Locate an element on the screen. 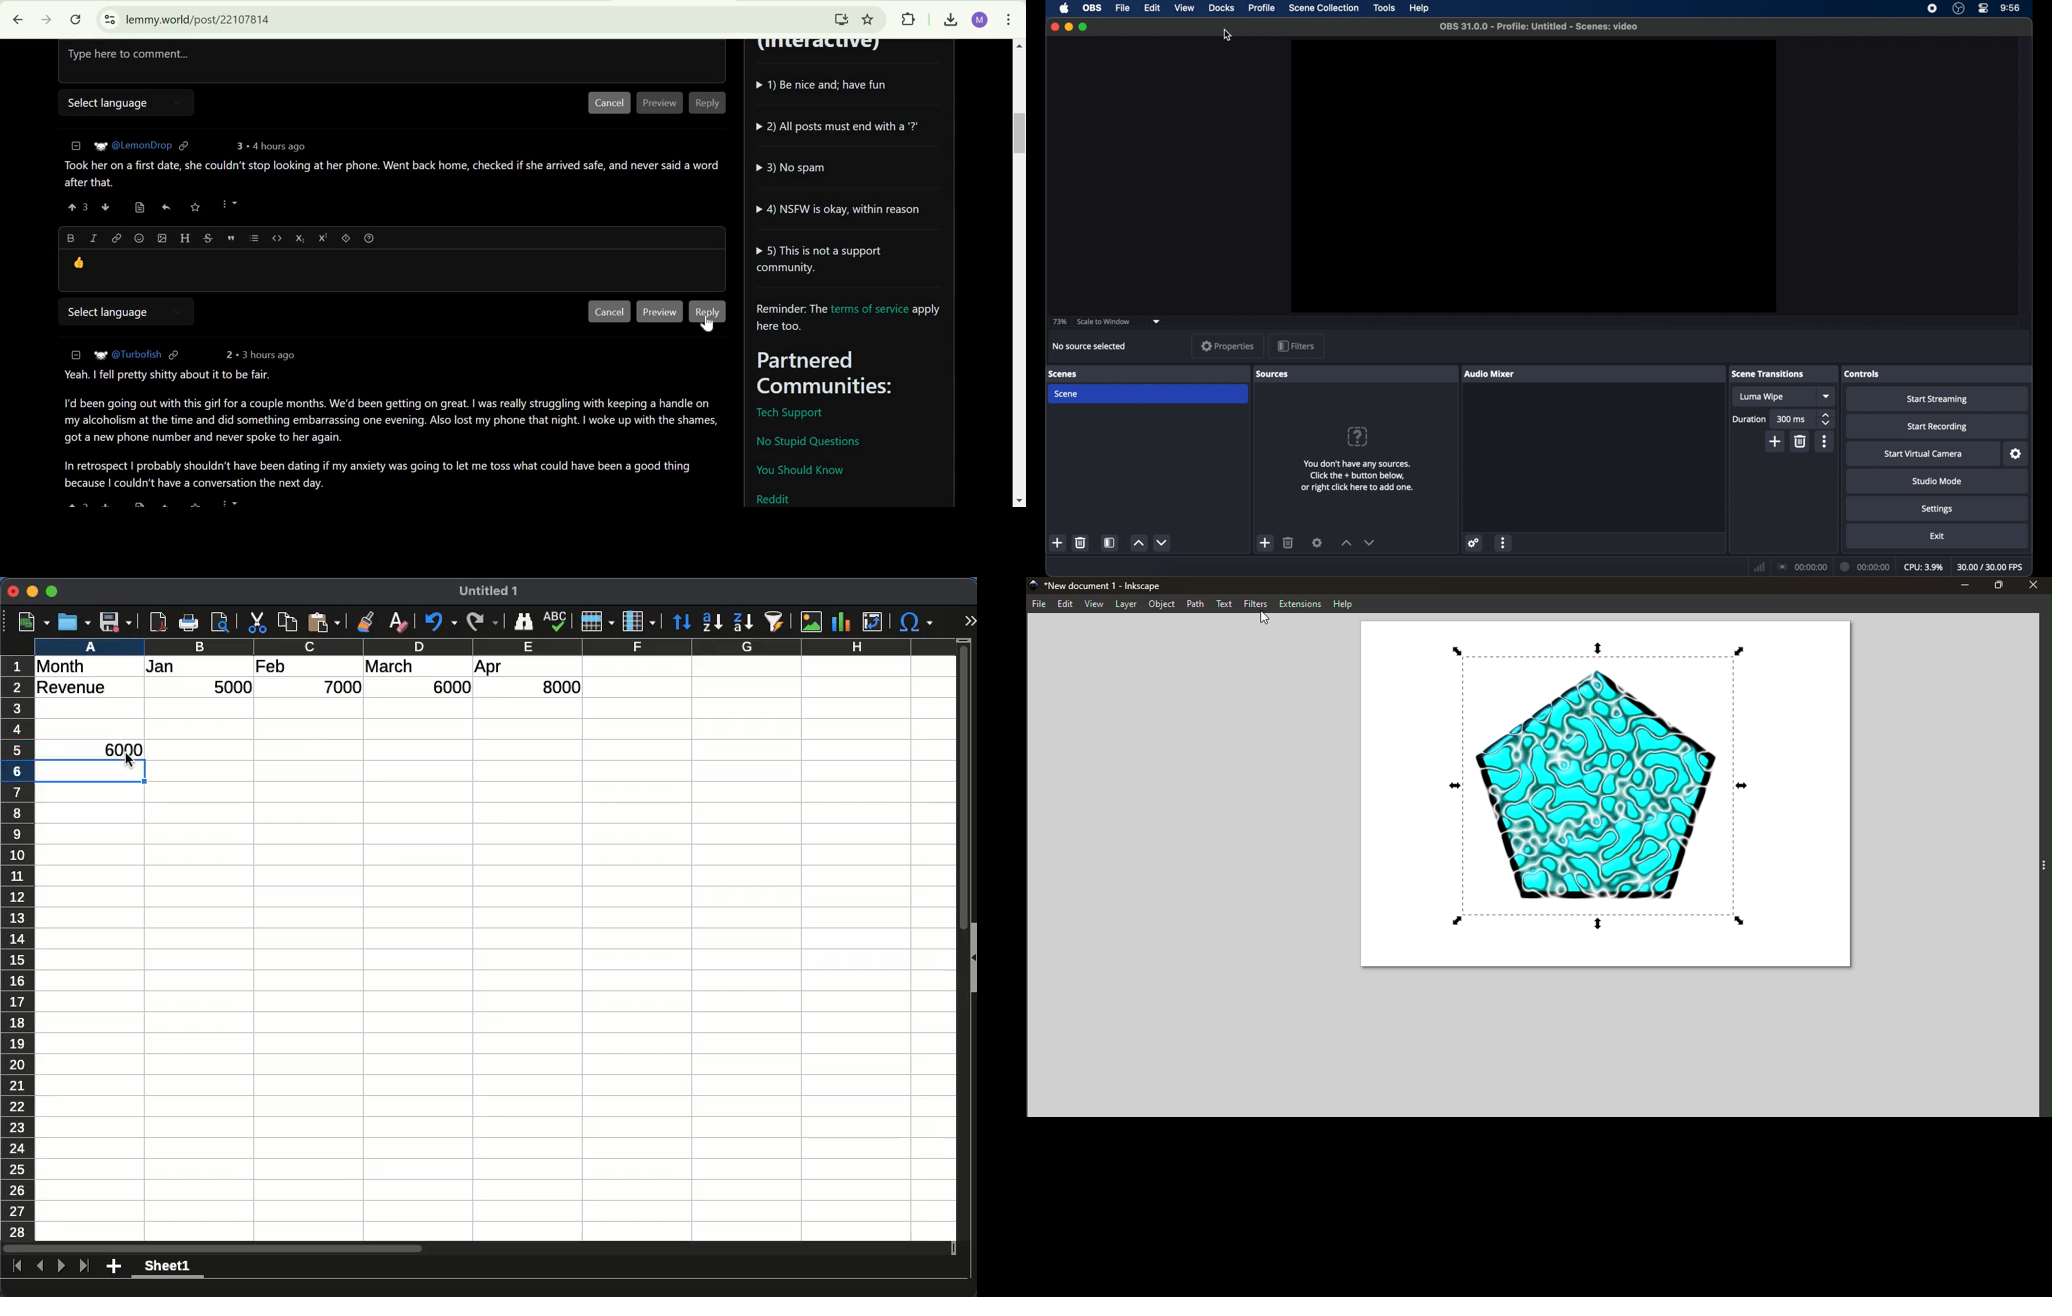 Image resolution: width=2072 pixels, height=1316 pixels. add sheet is located at coordinates (113, 1267).